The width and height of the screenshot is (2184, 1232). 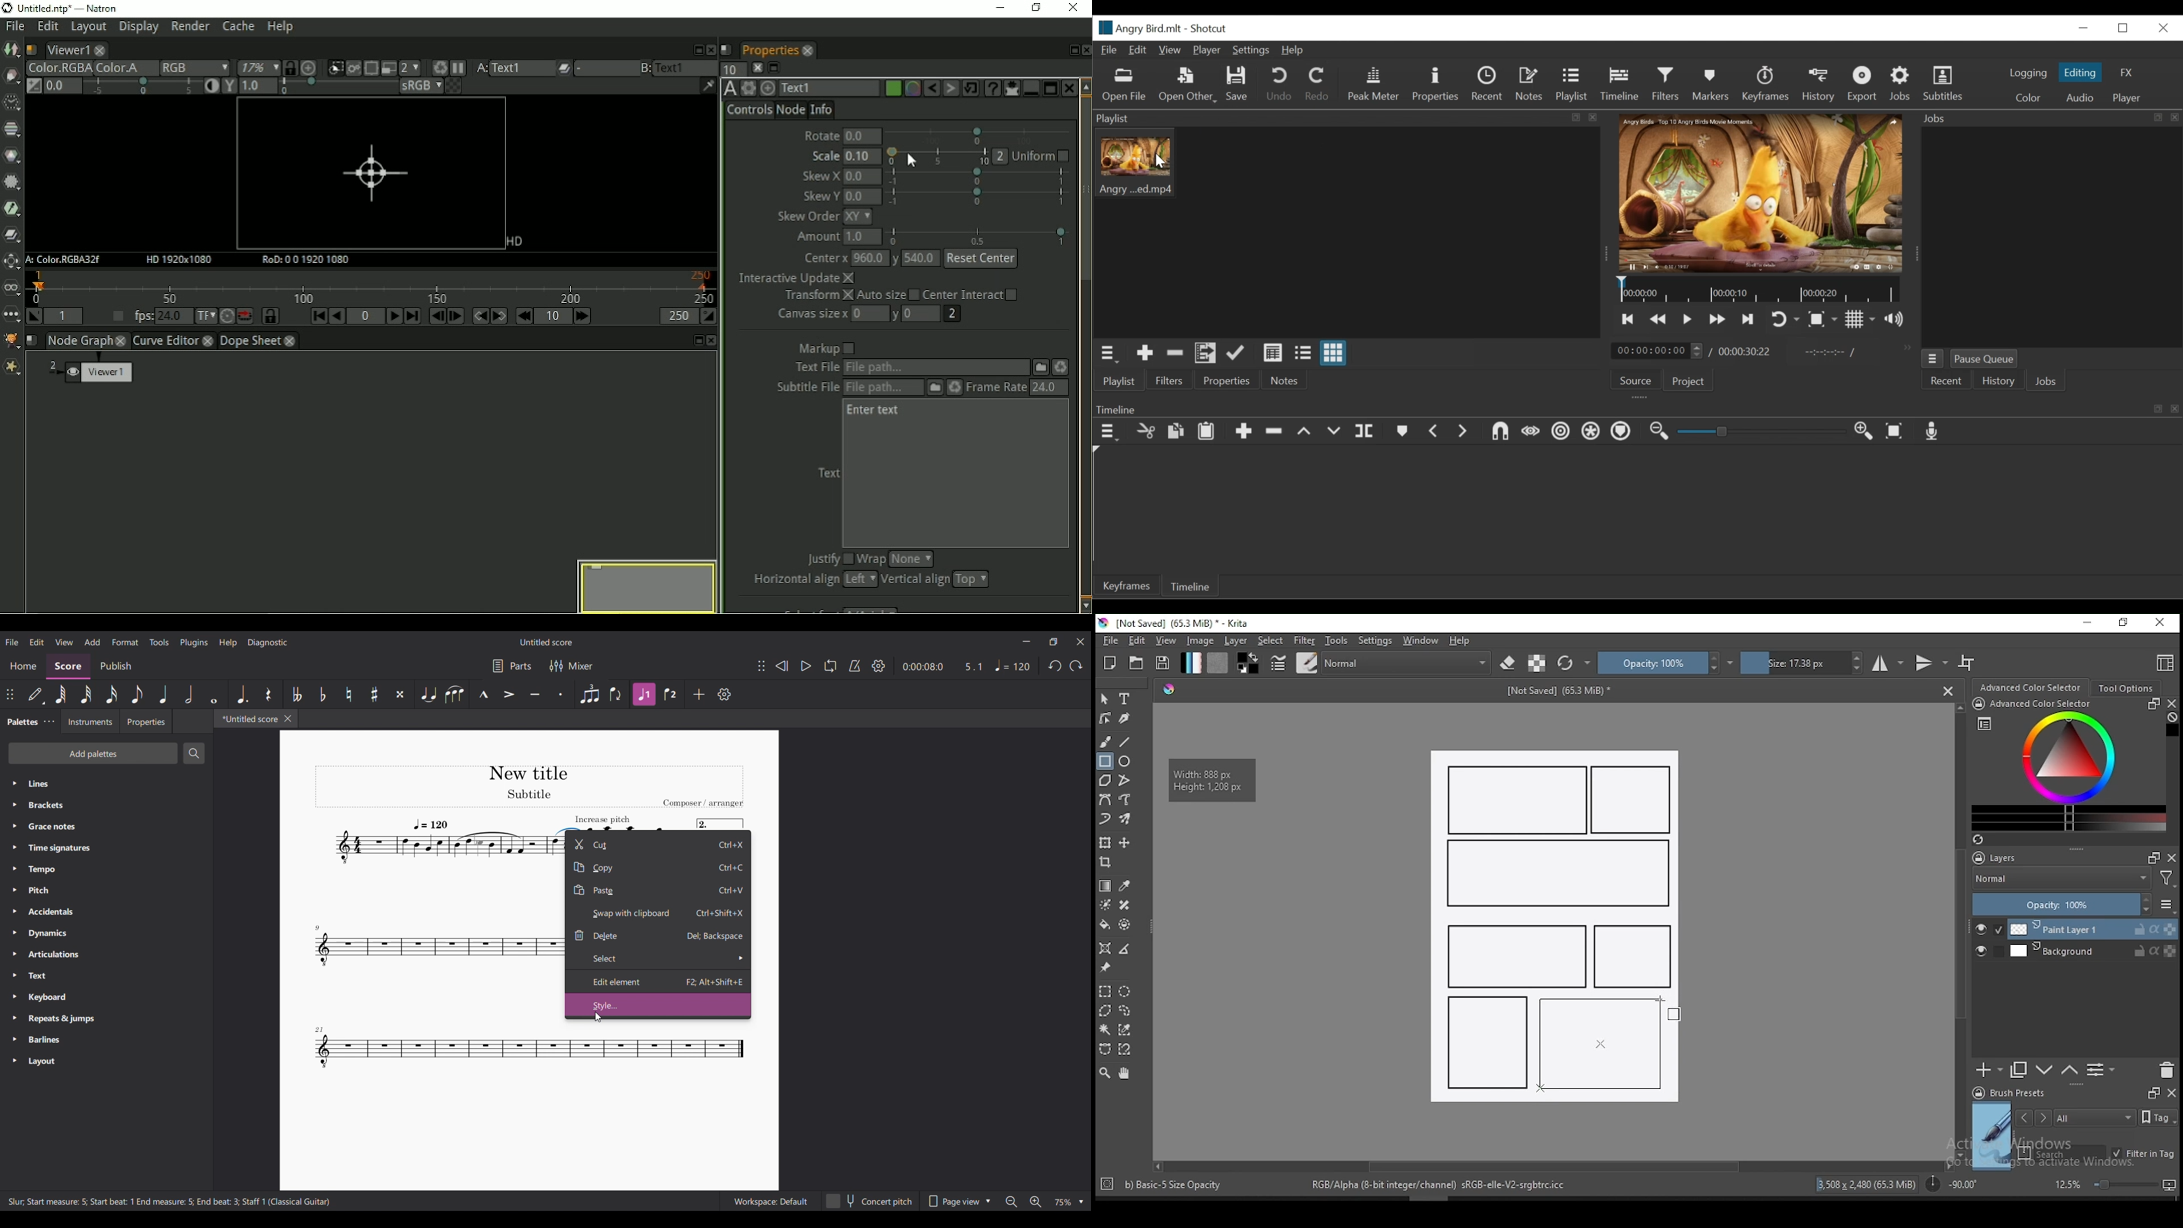 I want to click on Open Files, so click(x=1126, y=85).